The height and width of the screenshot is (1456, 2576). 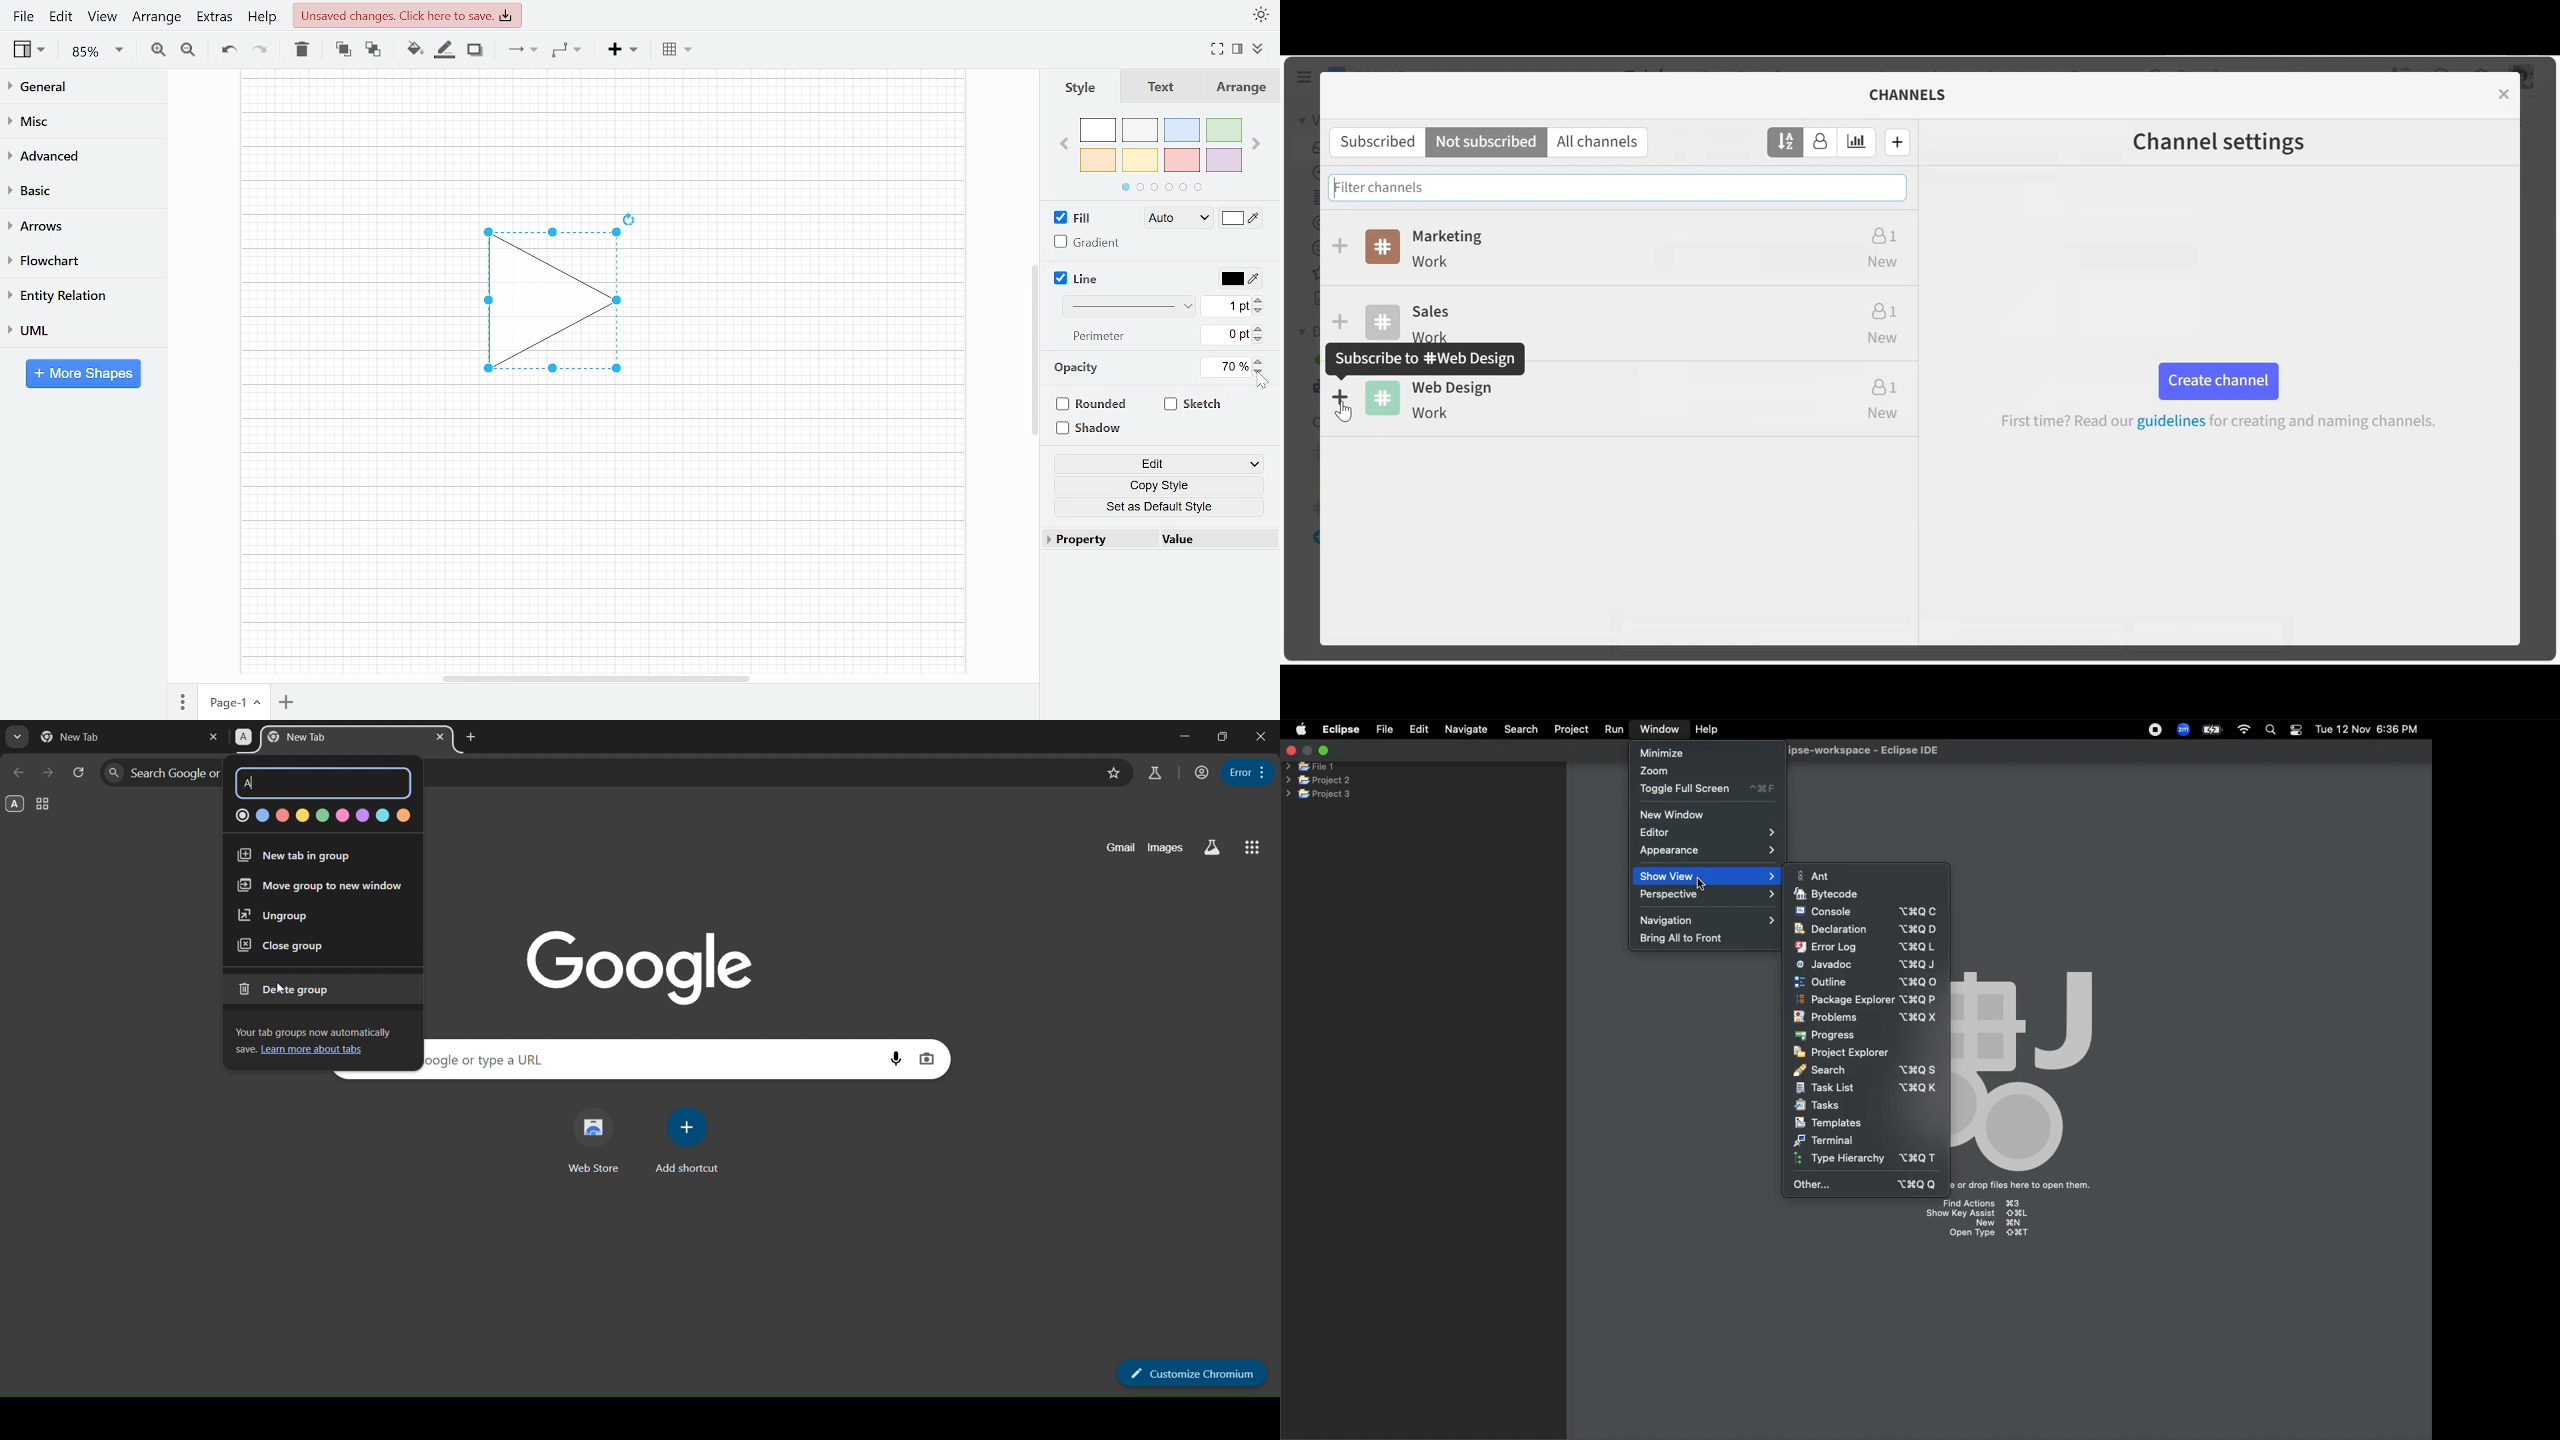 I want to click on go back one page, so click(x=20, y=773).